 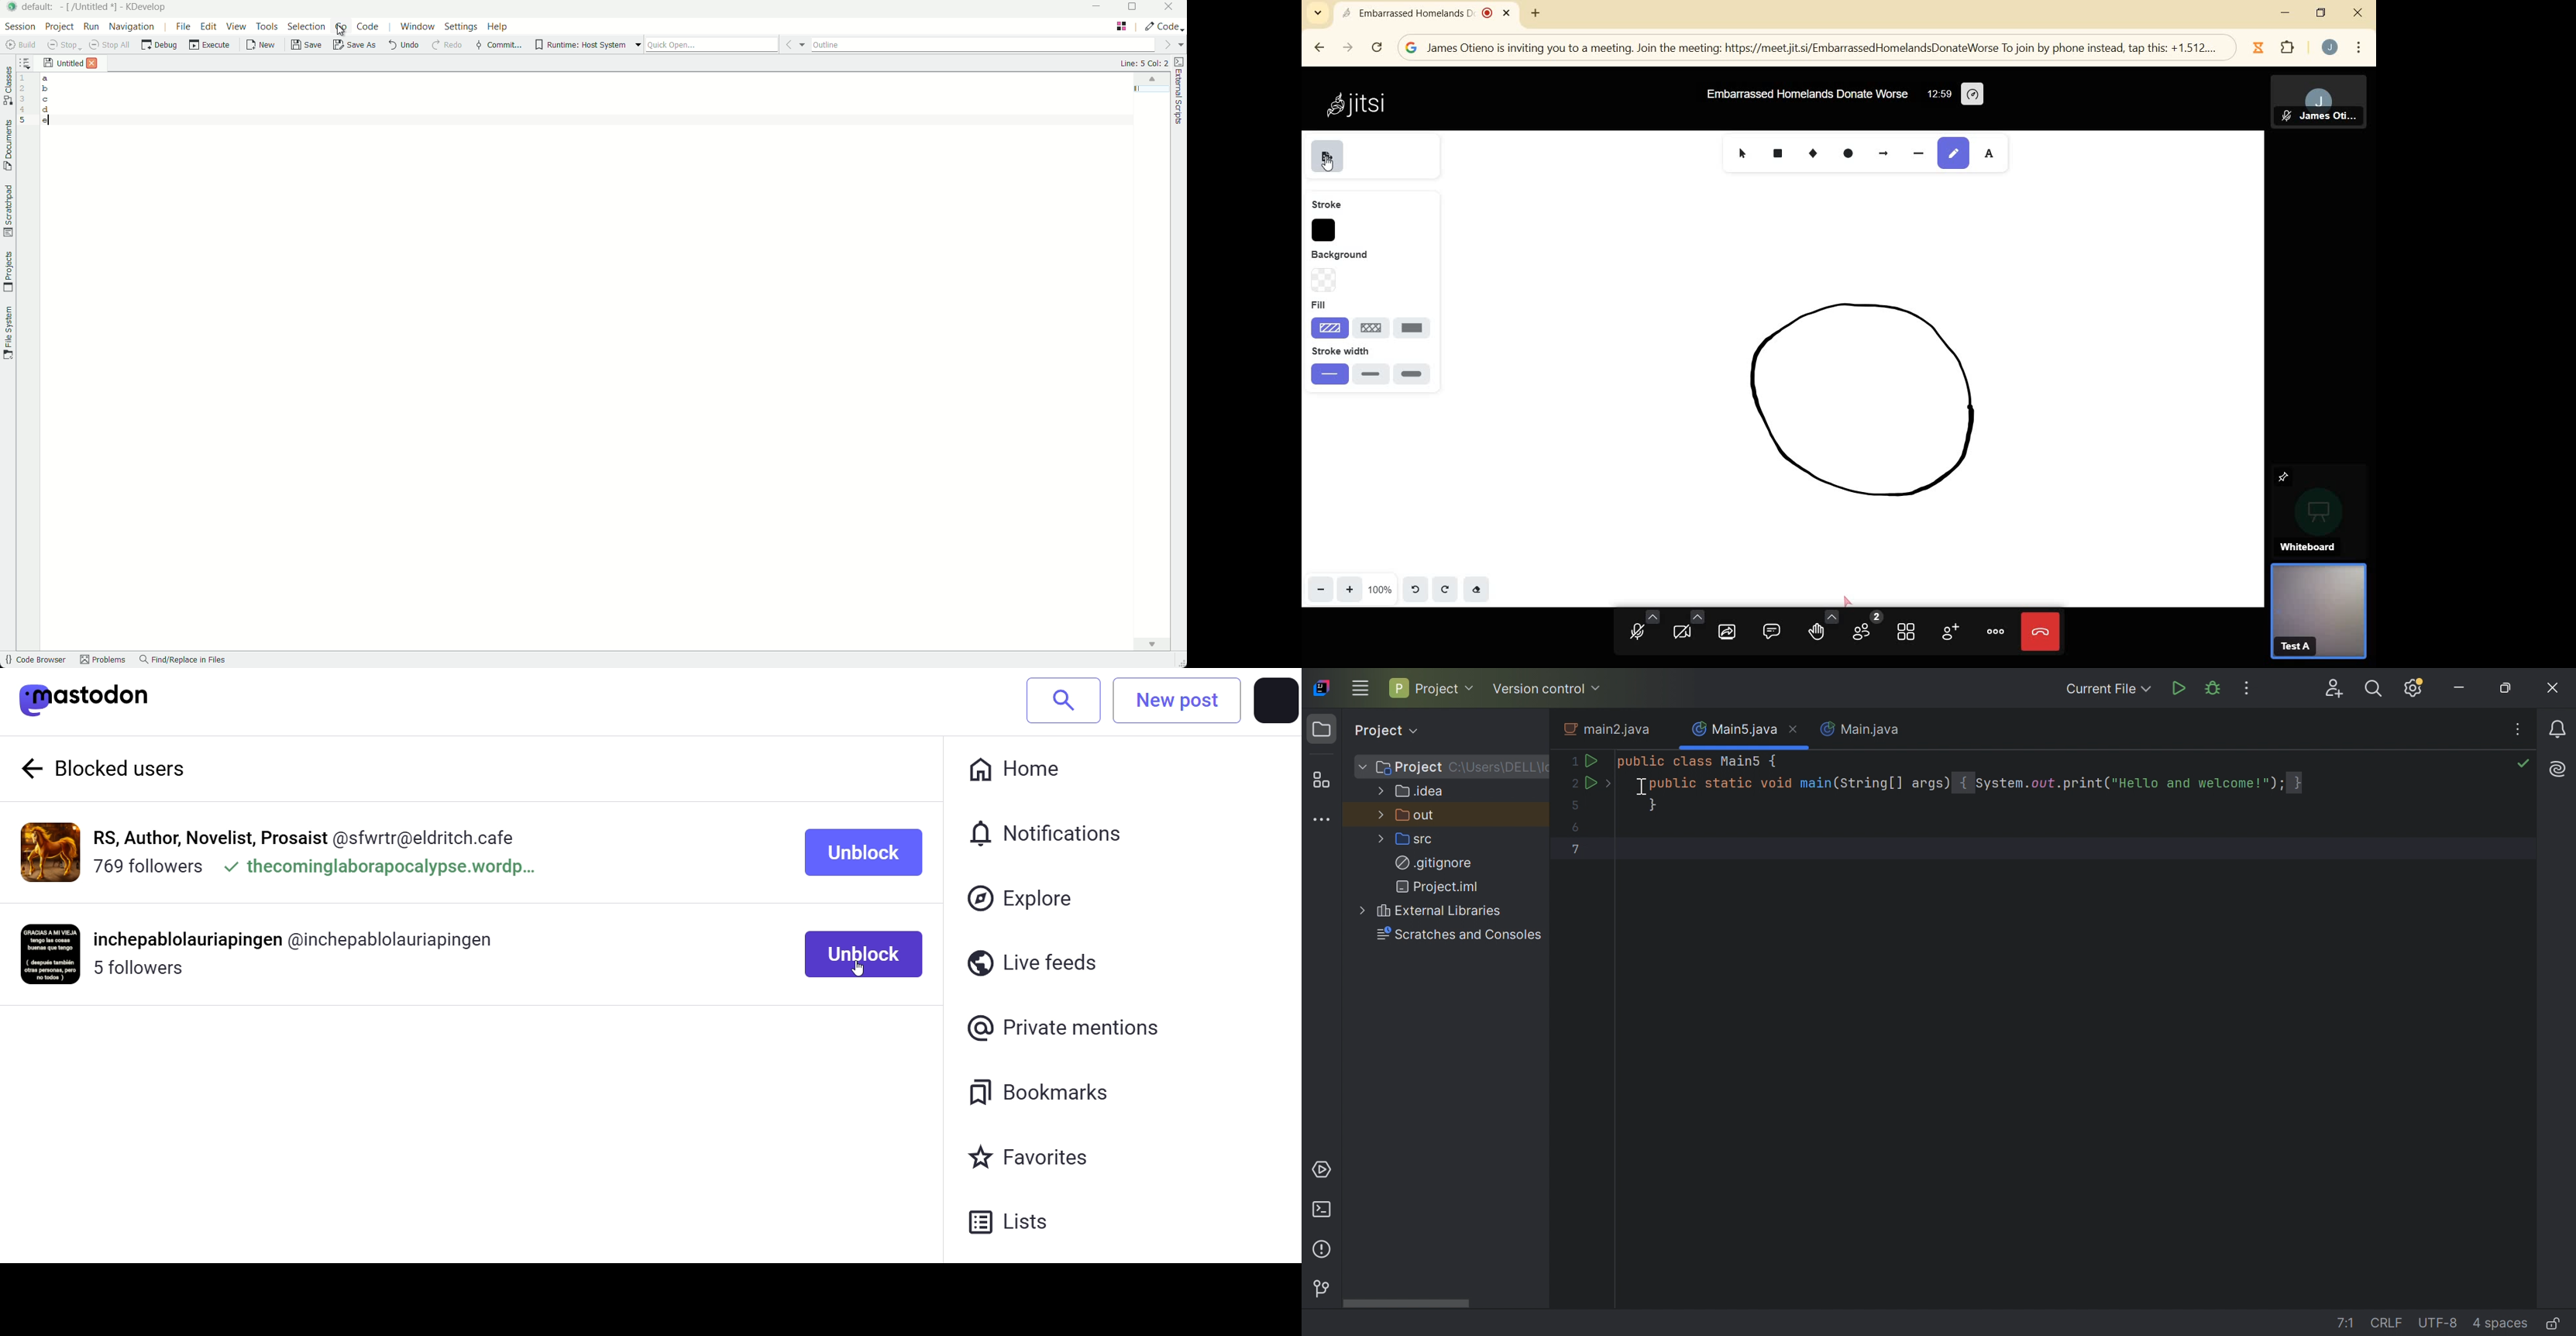 What do you see at coordinates (1033, 1158) in the screenshot?
I see `favorites` at bounding box center [1033, 1158].